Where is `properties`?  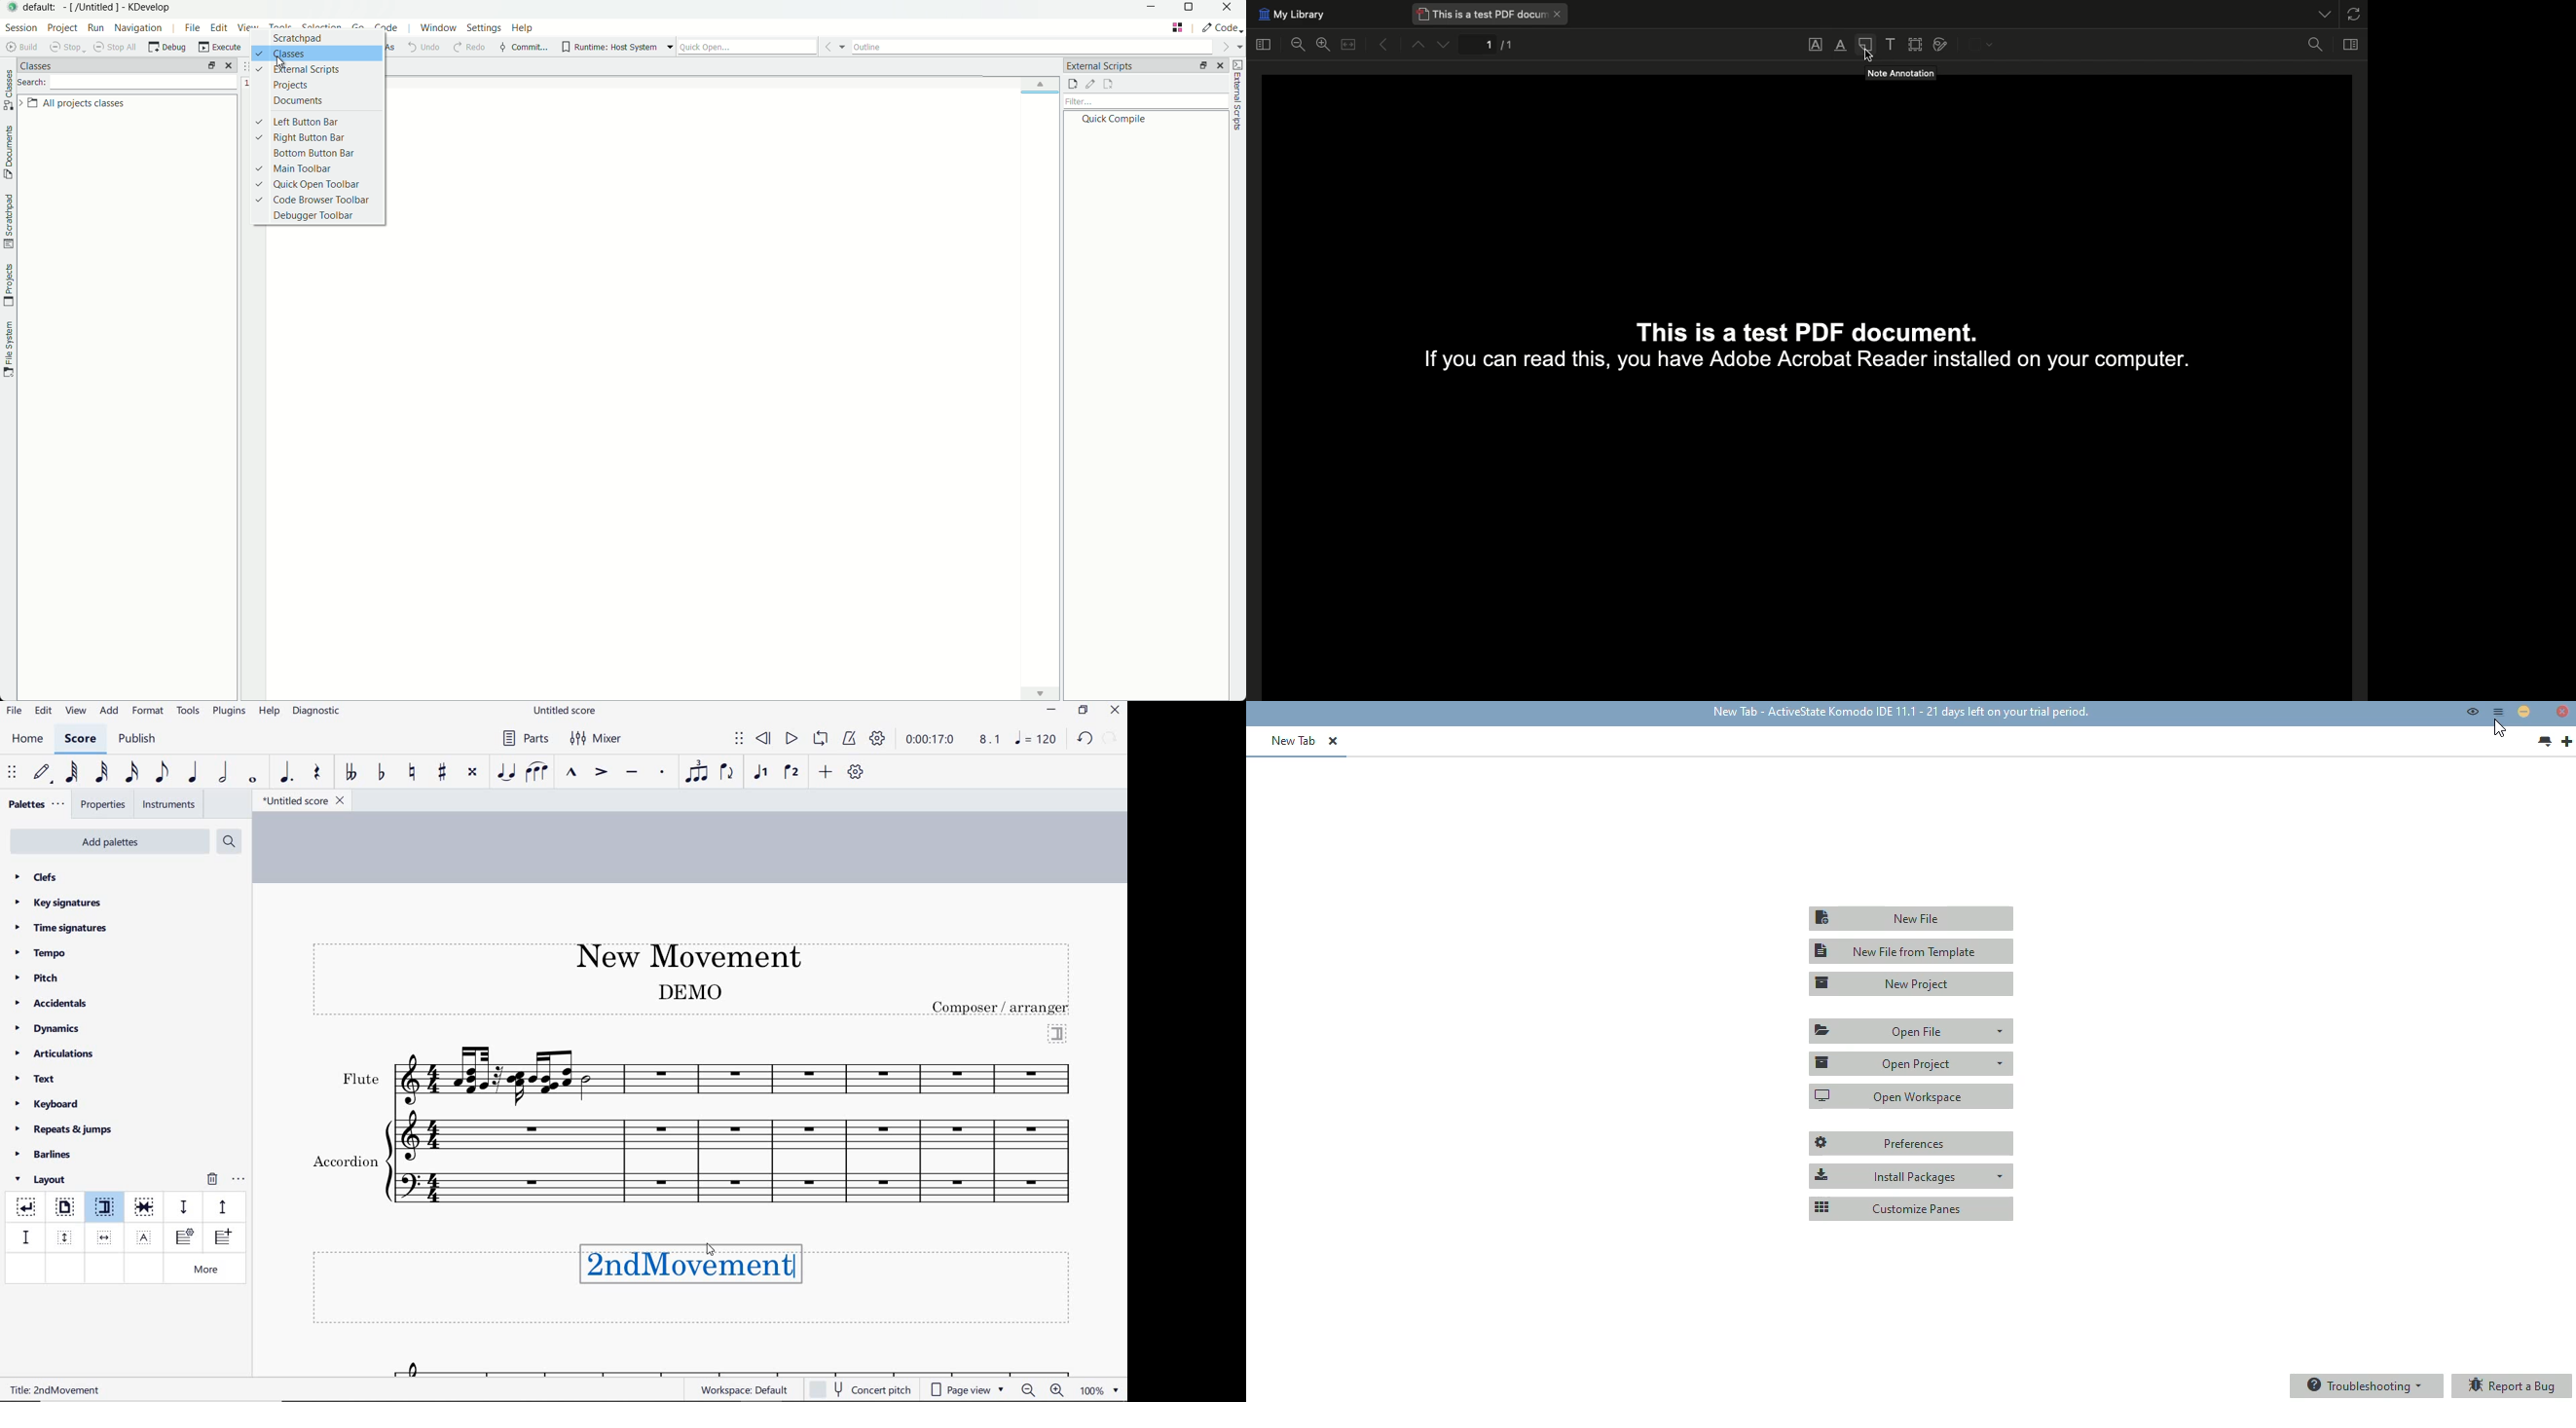
properties is located at coordinates (104, 806).